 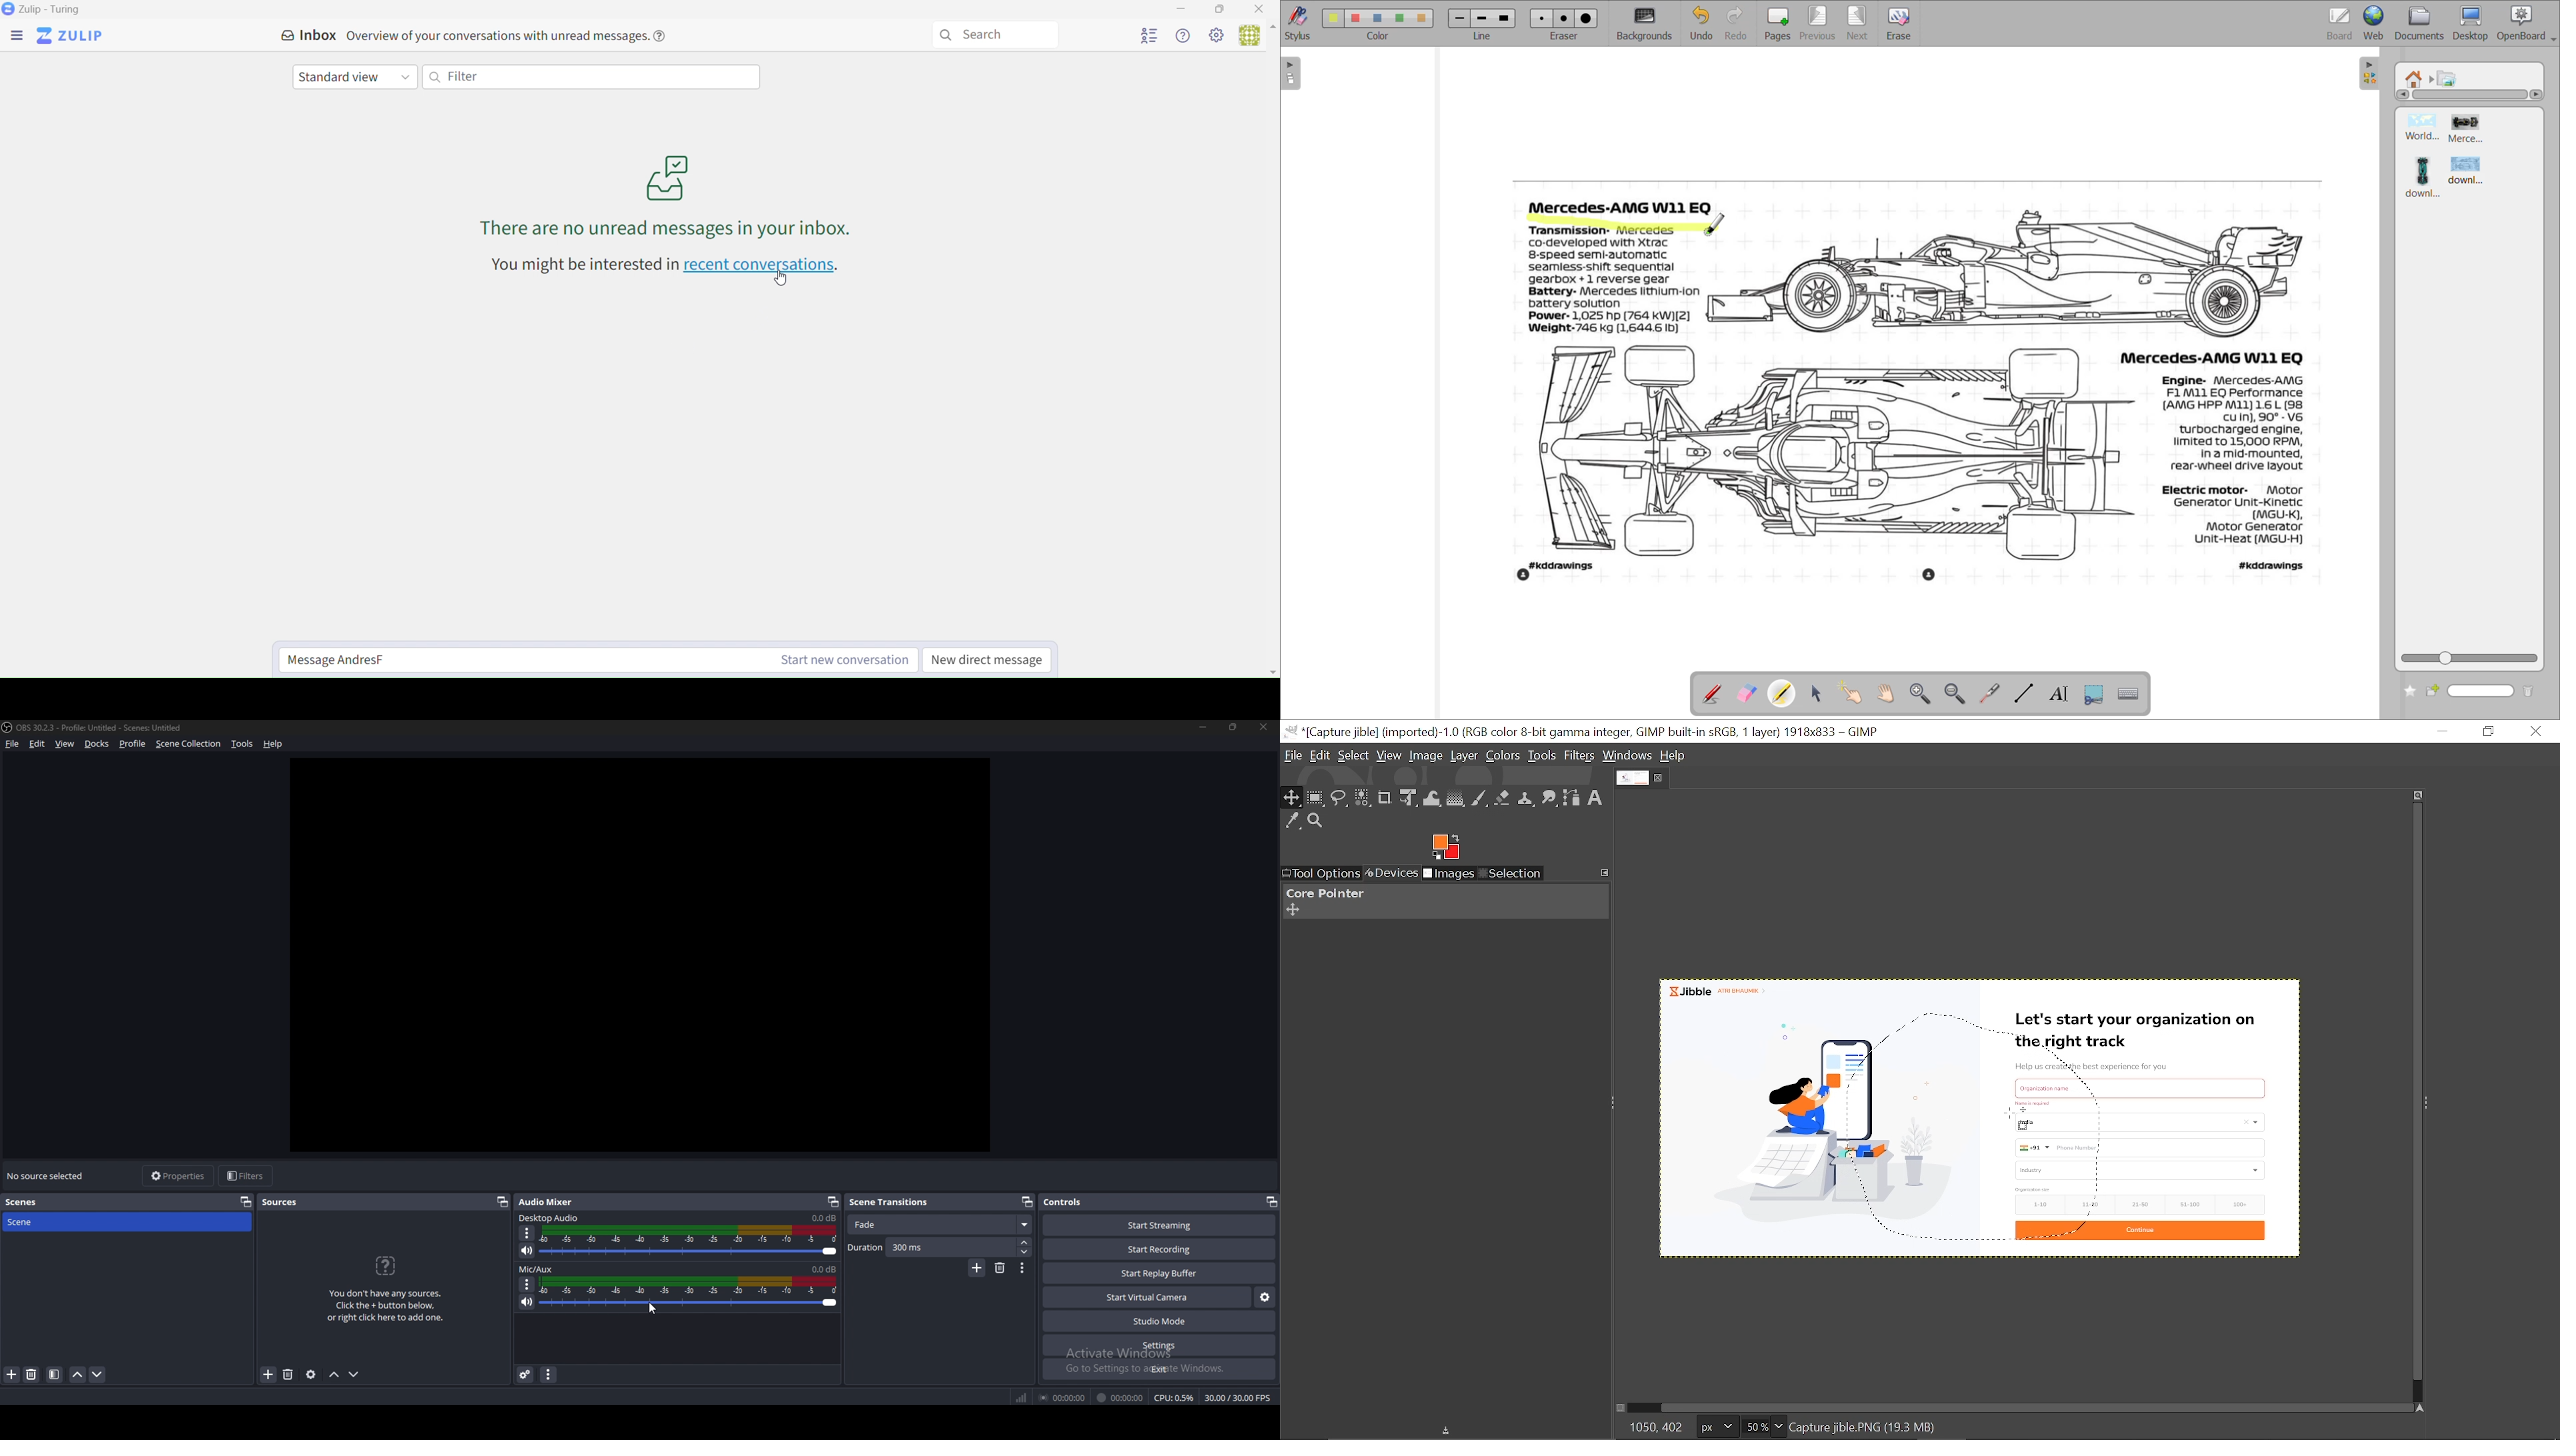 What do you see at coordinates (1819, 23) in the screenshot?
I see `previous` at bounding box center [1819, 23].